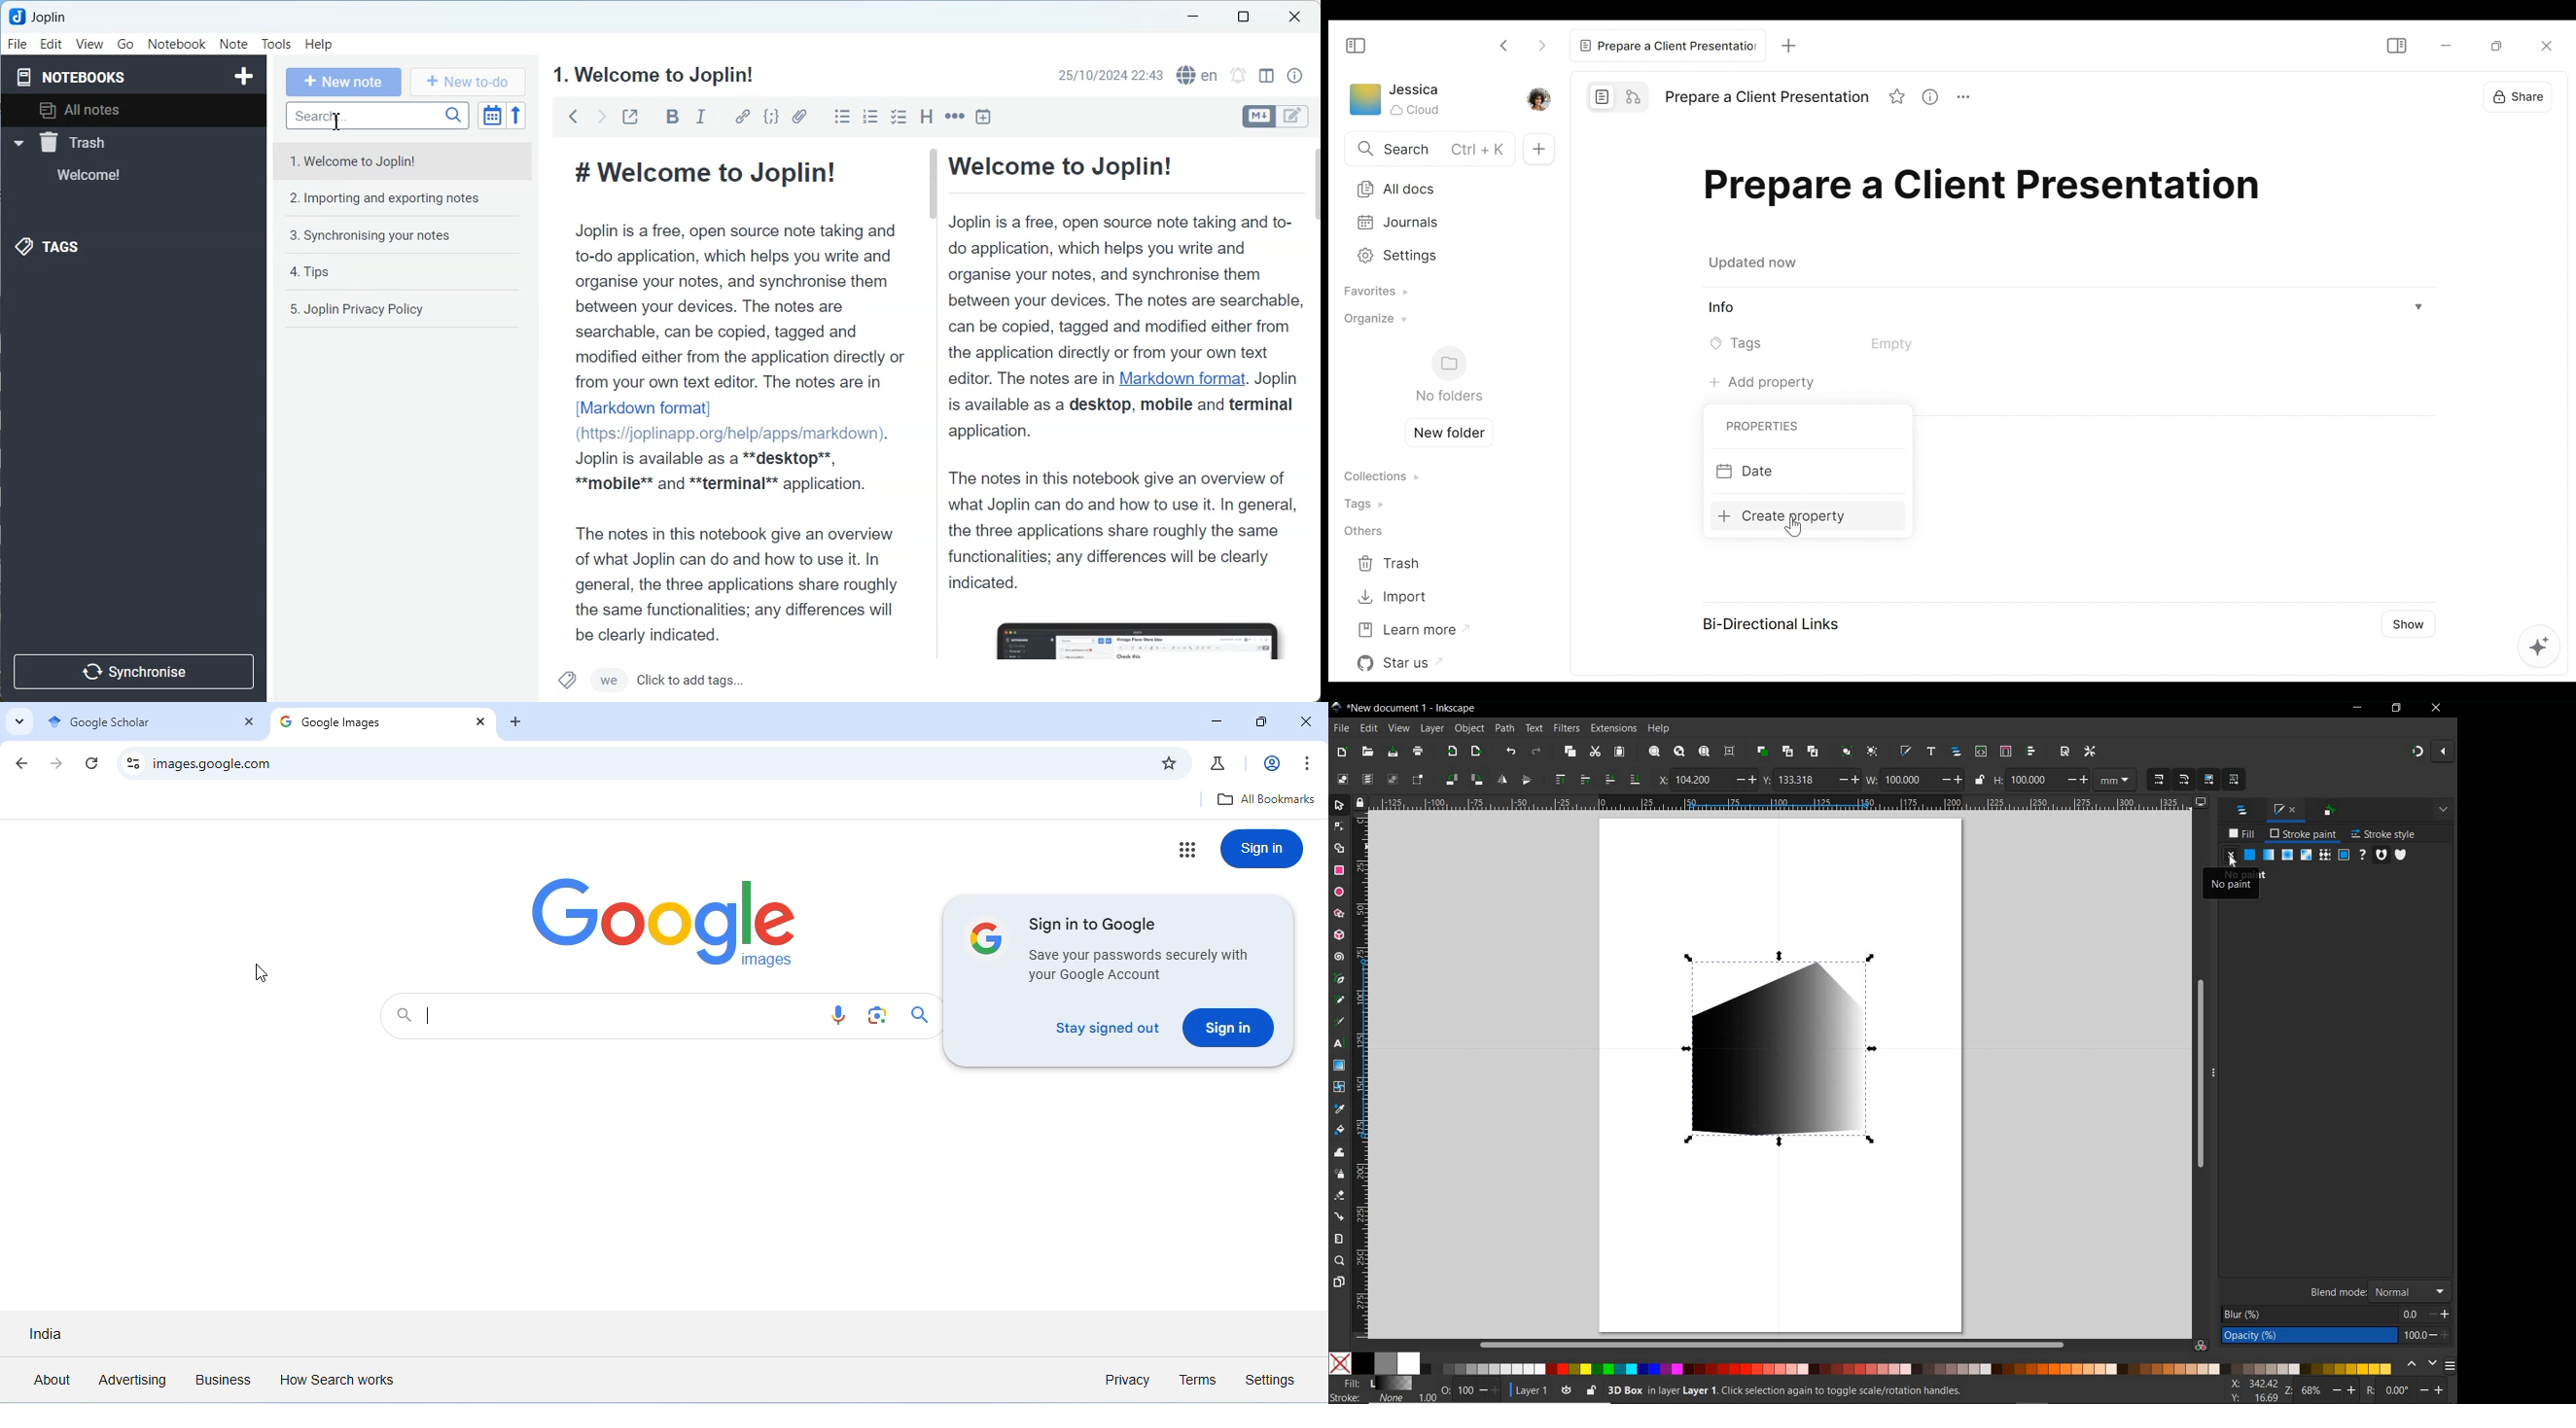  I want to click on we, so click(608, 681).